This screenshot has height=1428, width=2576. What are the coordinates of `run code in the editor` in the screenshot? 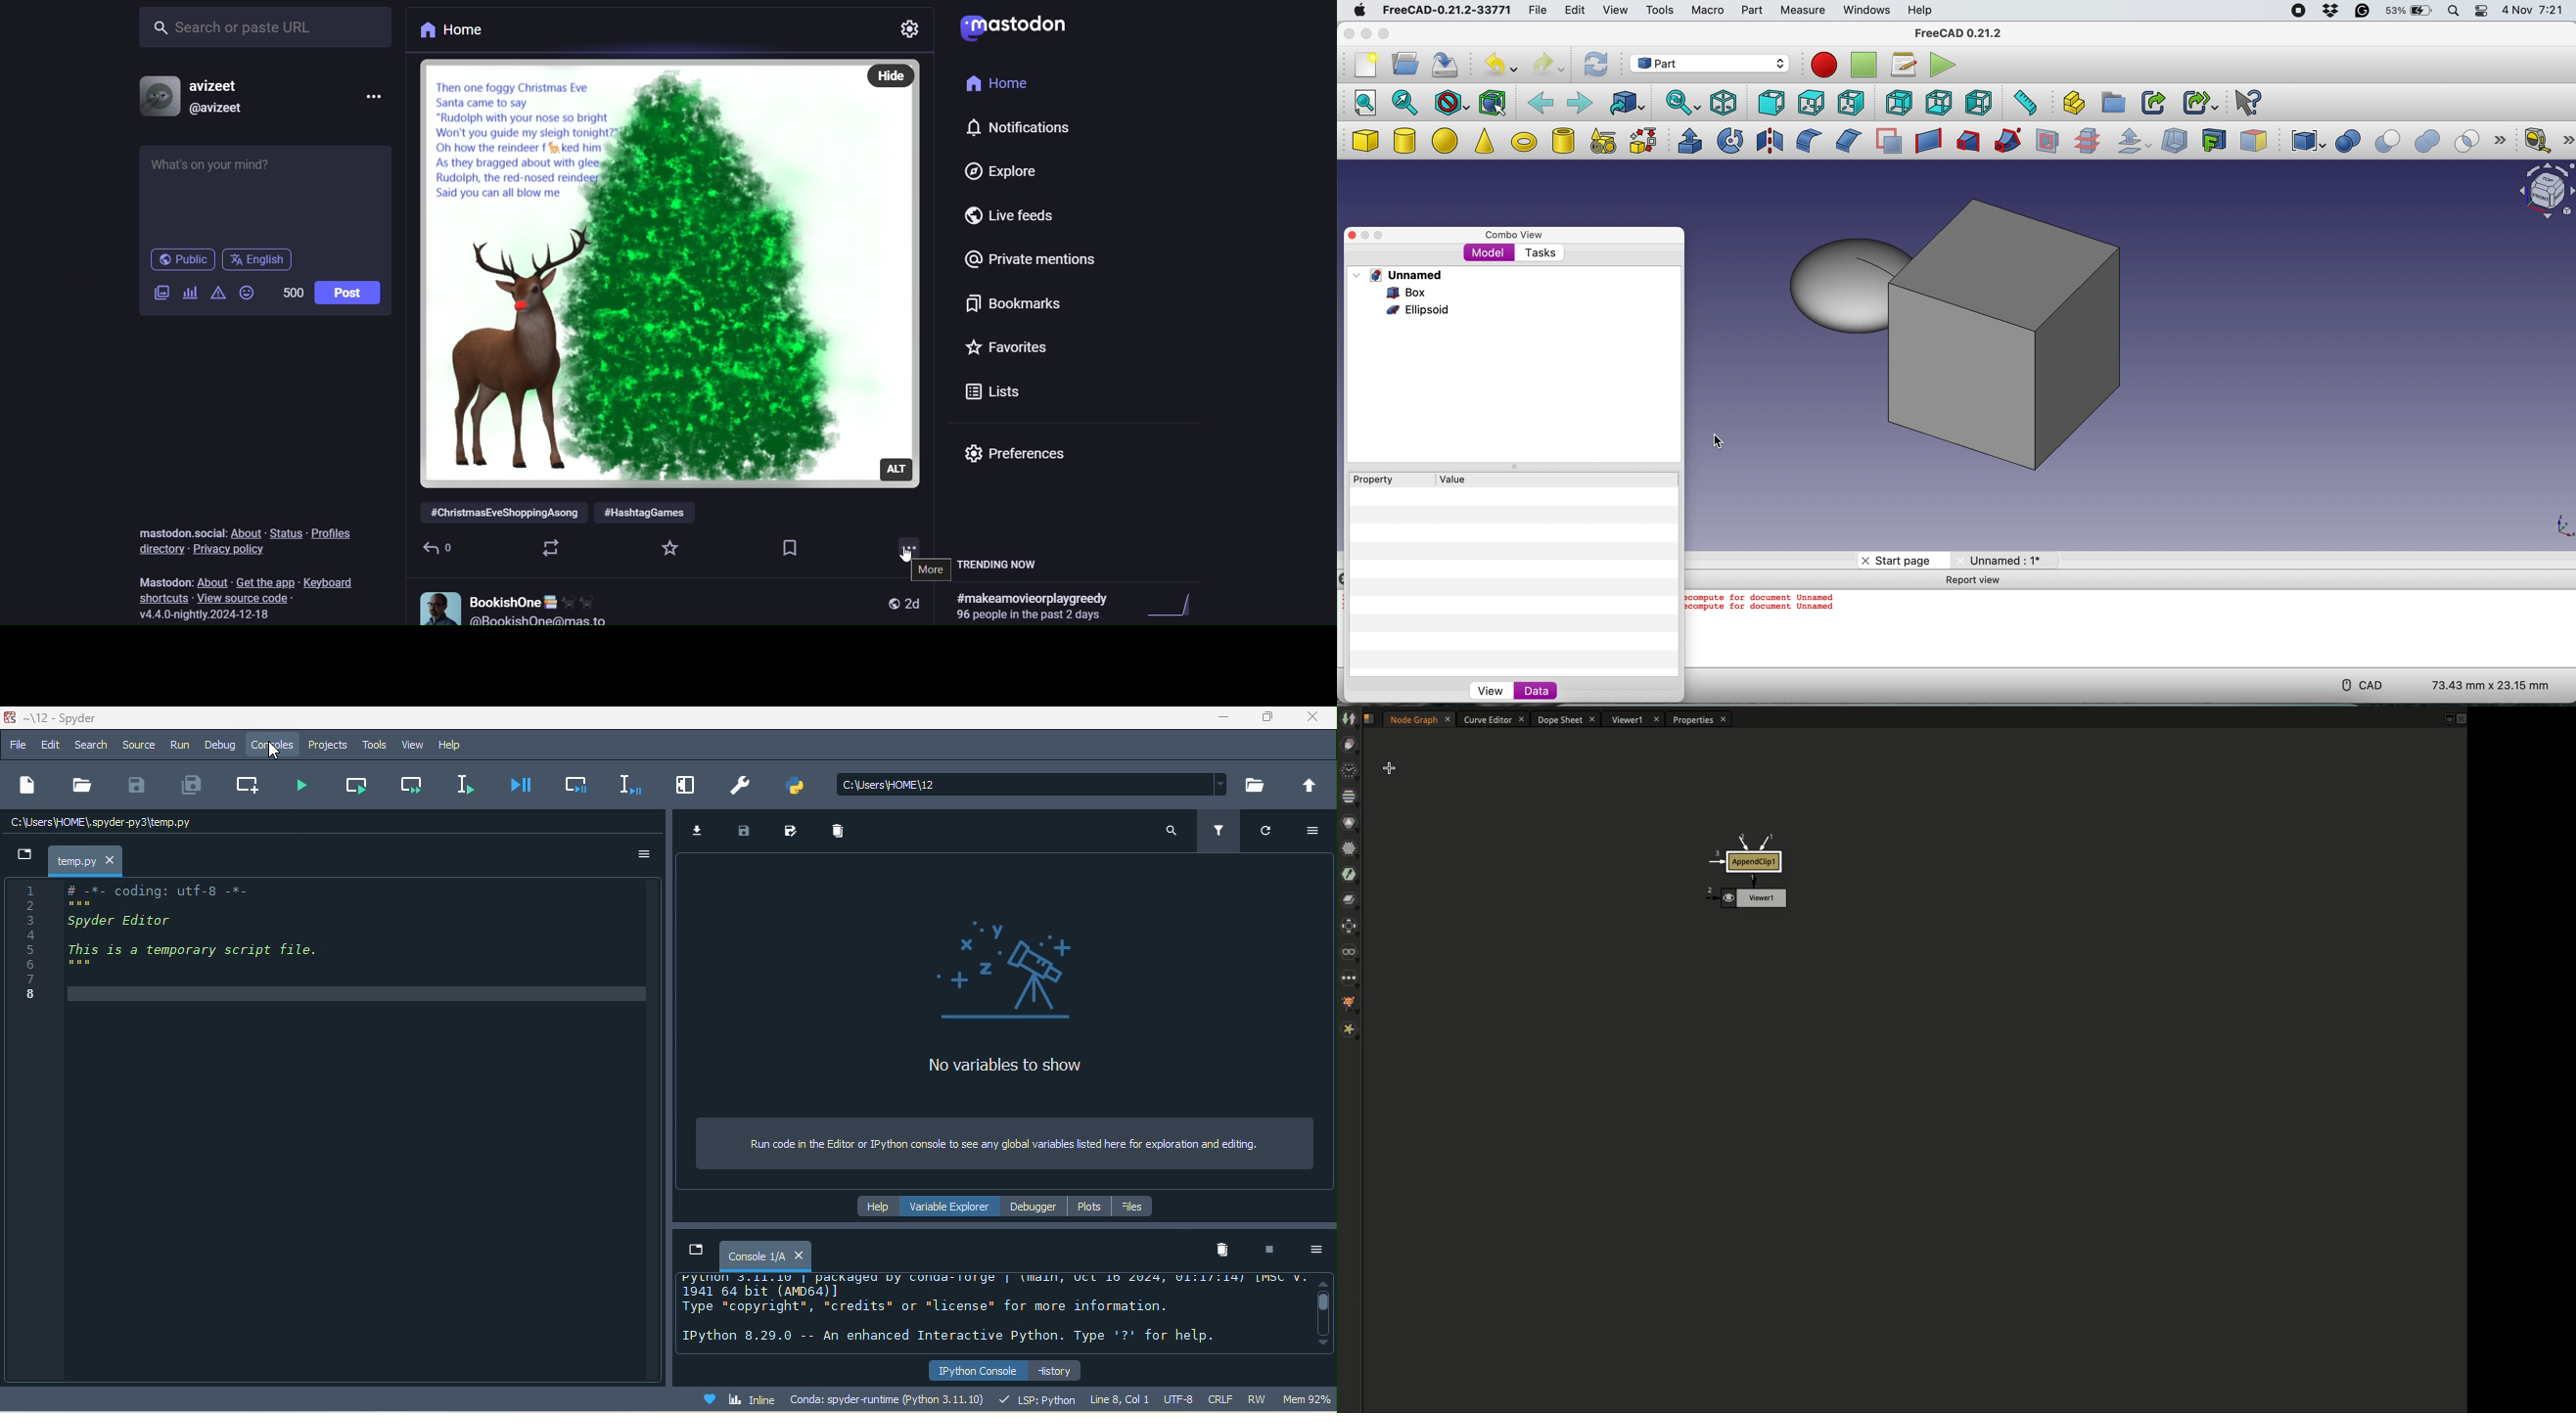 It's located at (1007, 1145).